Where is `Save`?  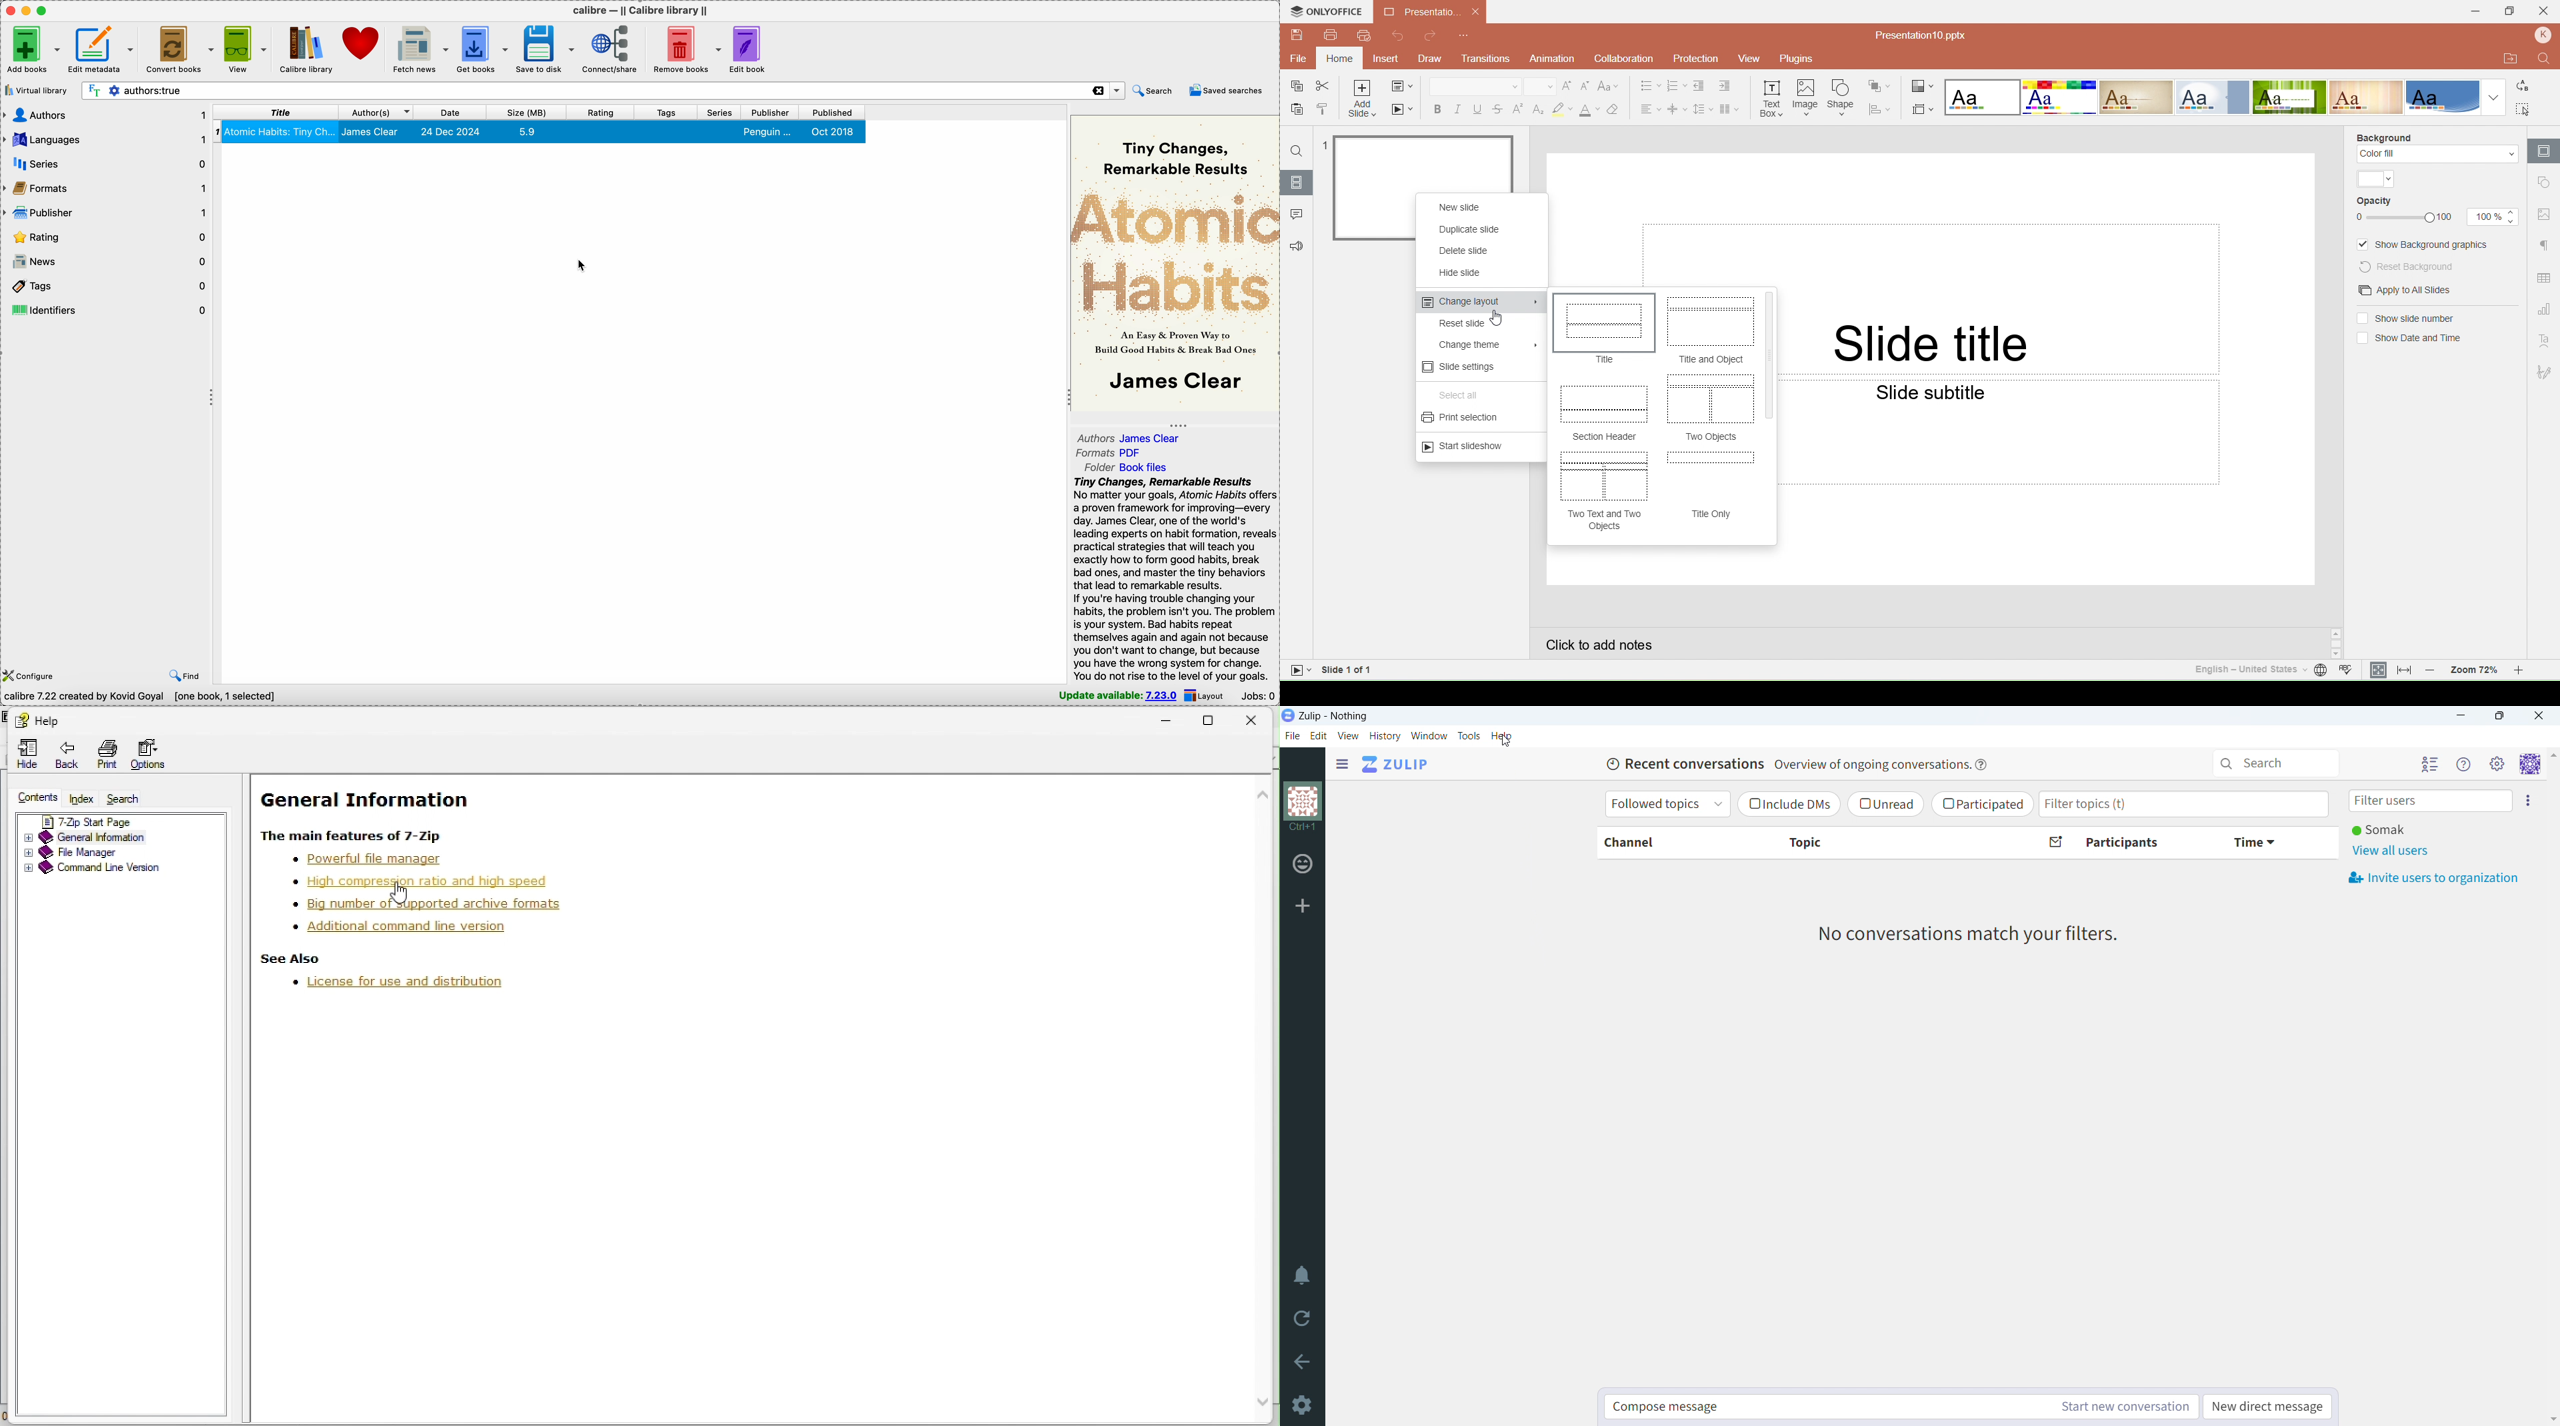 Save is located at coordinates (1293, 87).